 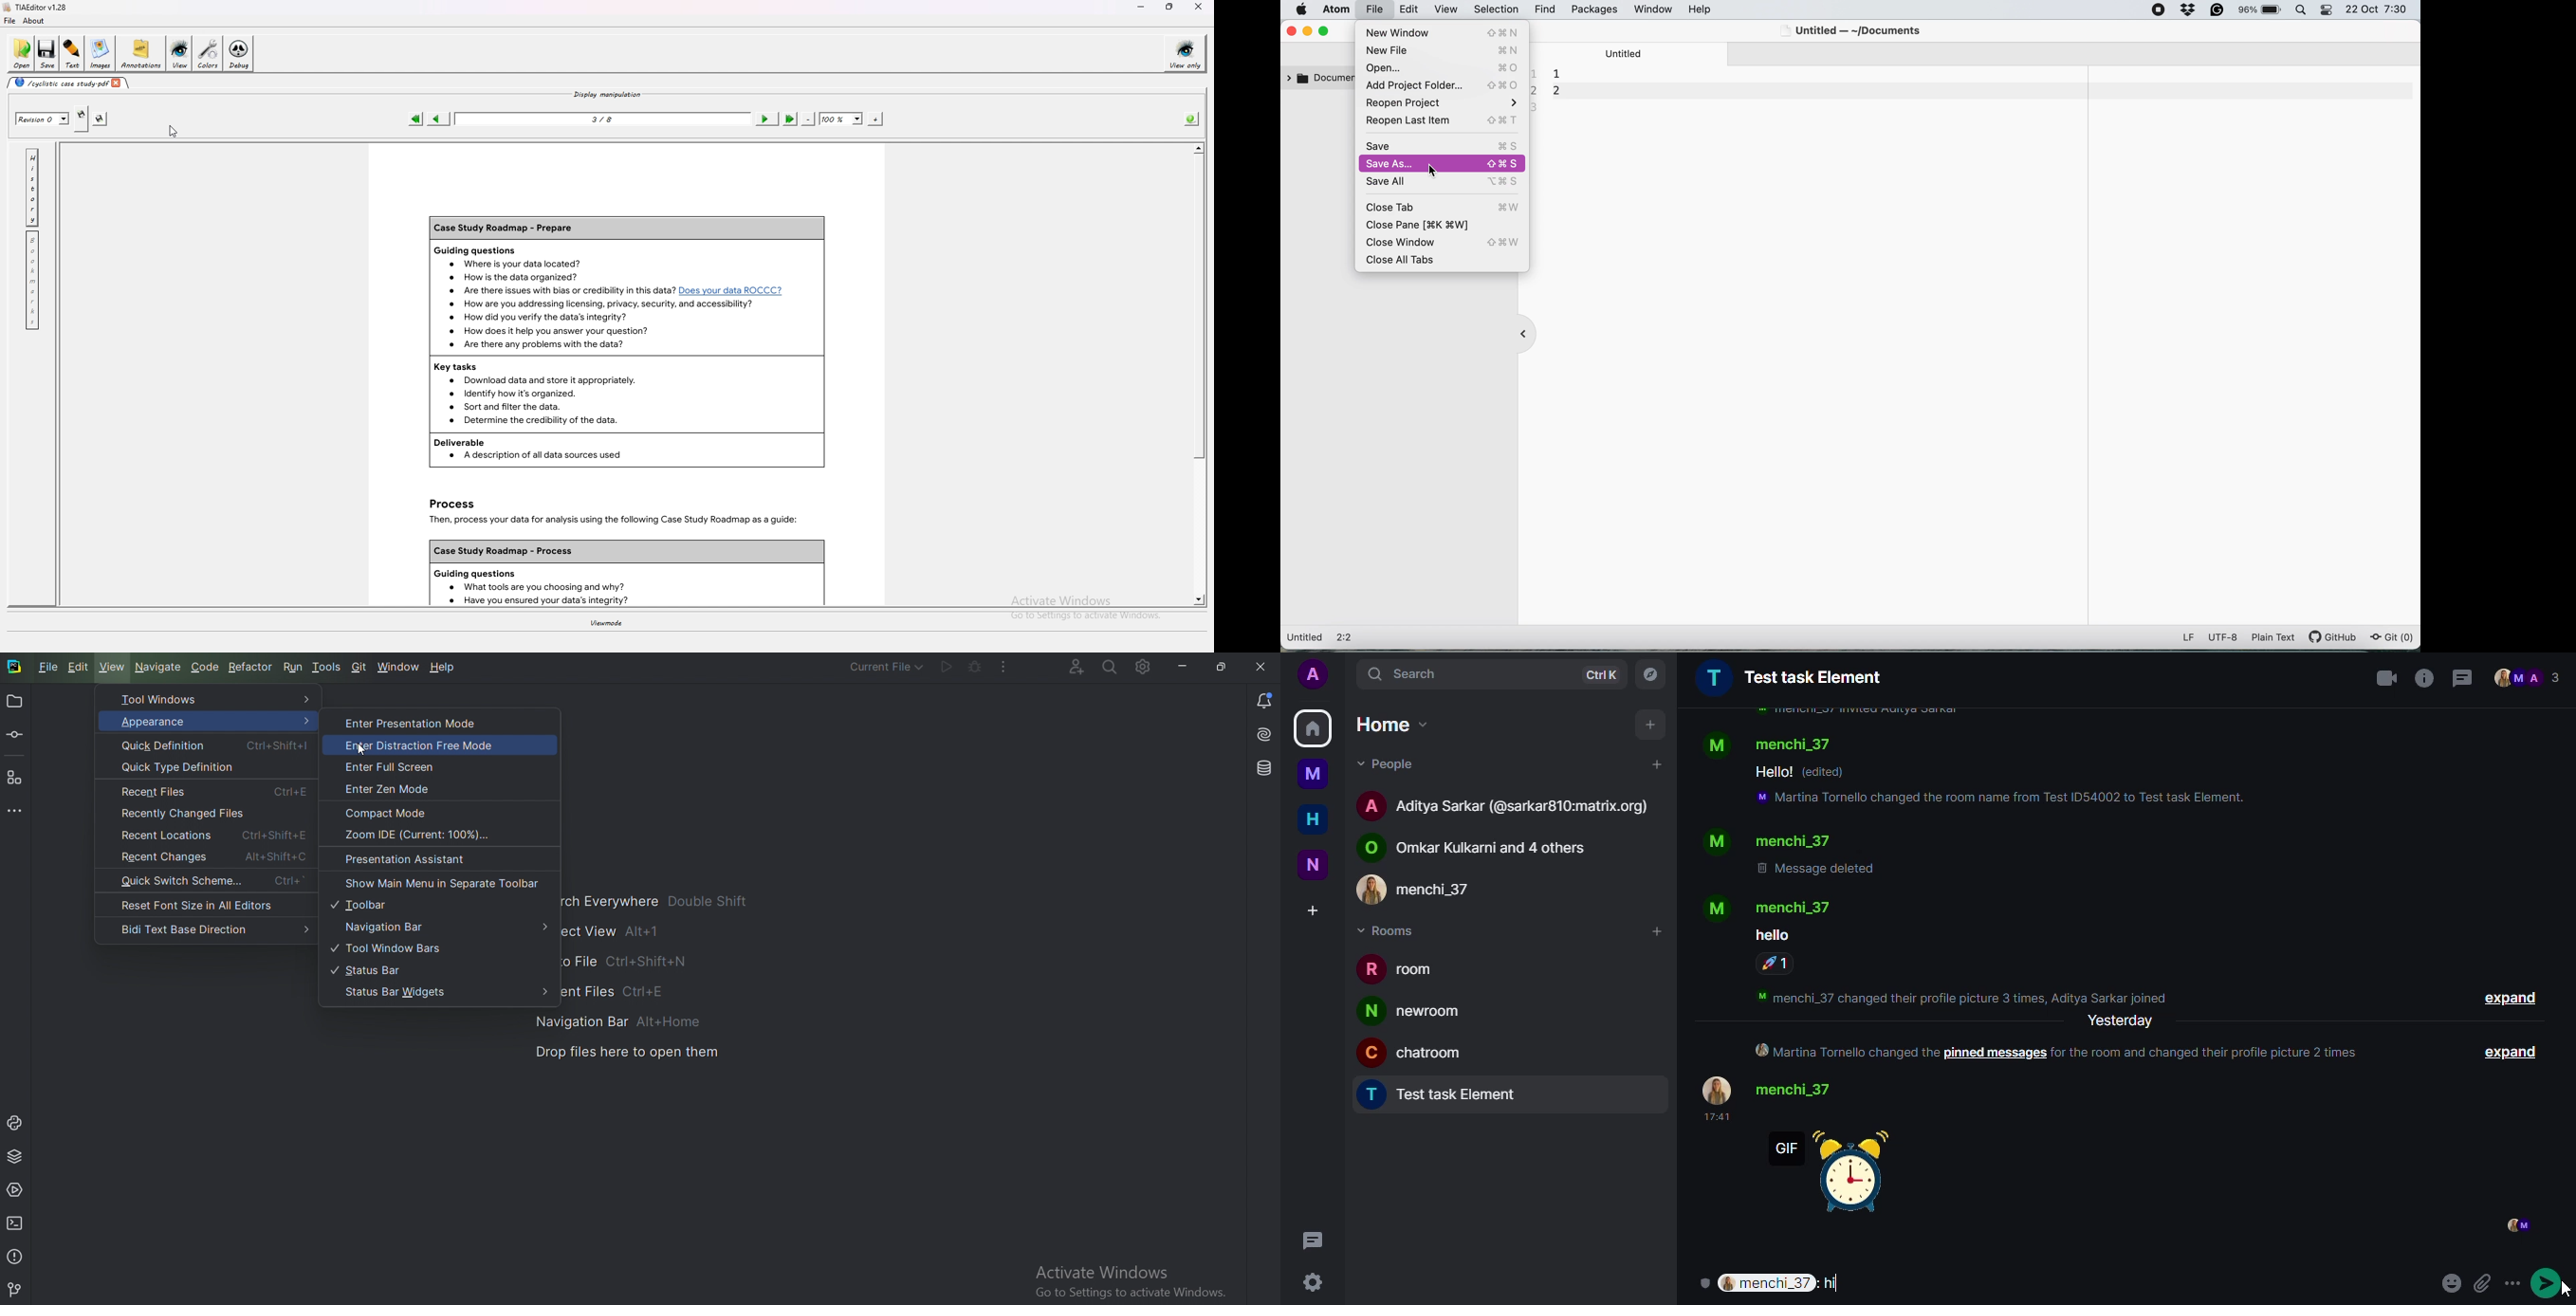 I want to click on Quick type definition, so click(x=179, y=767).